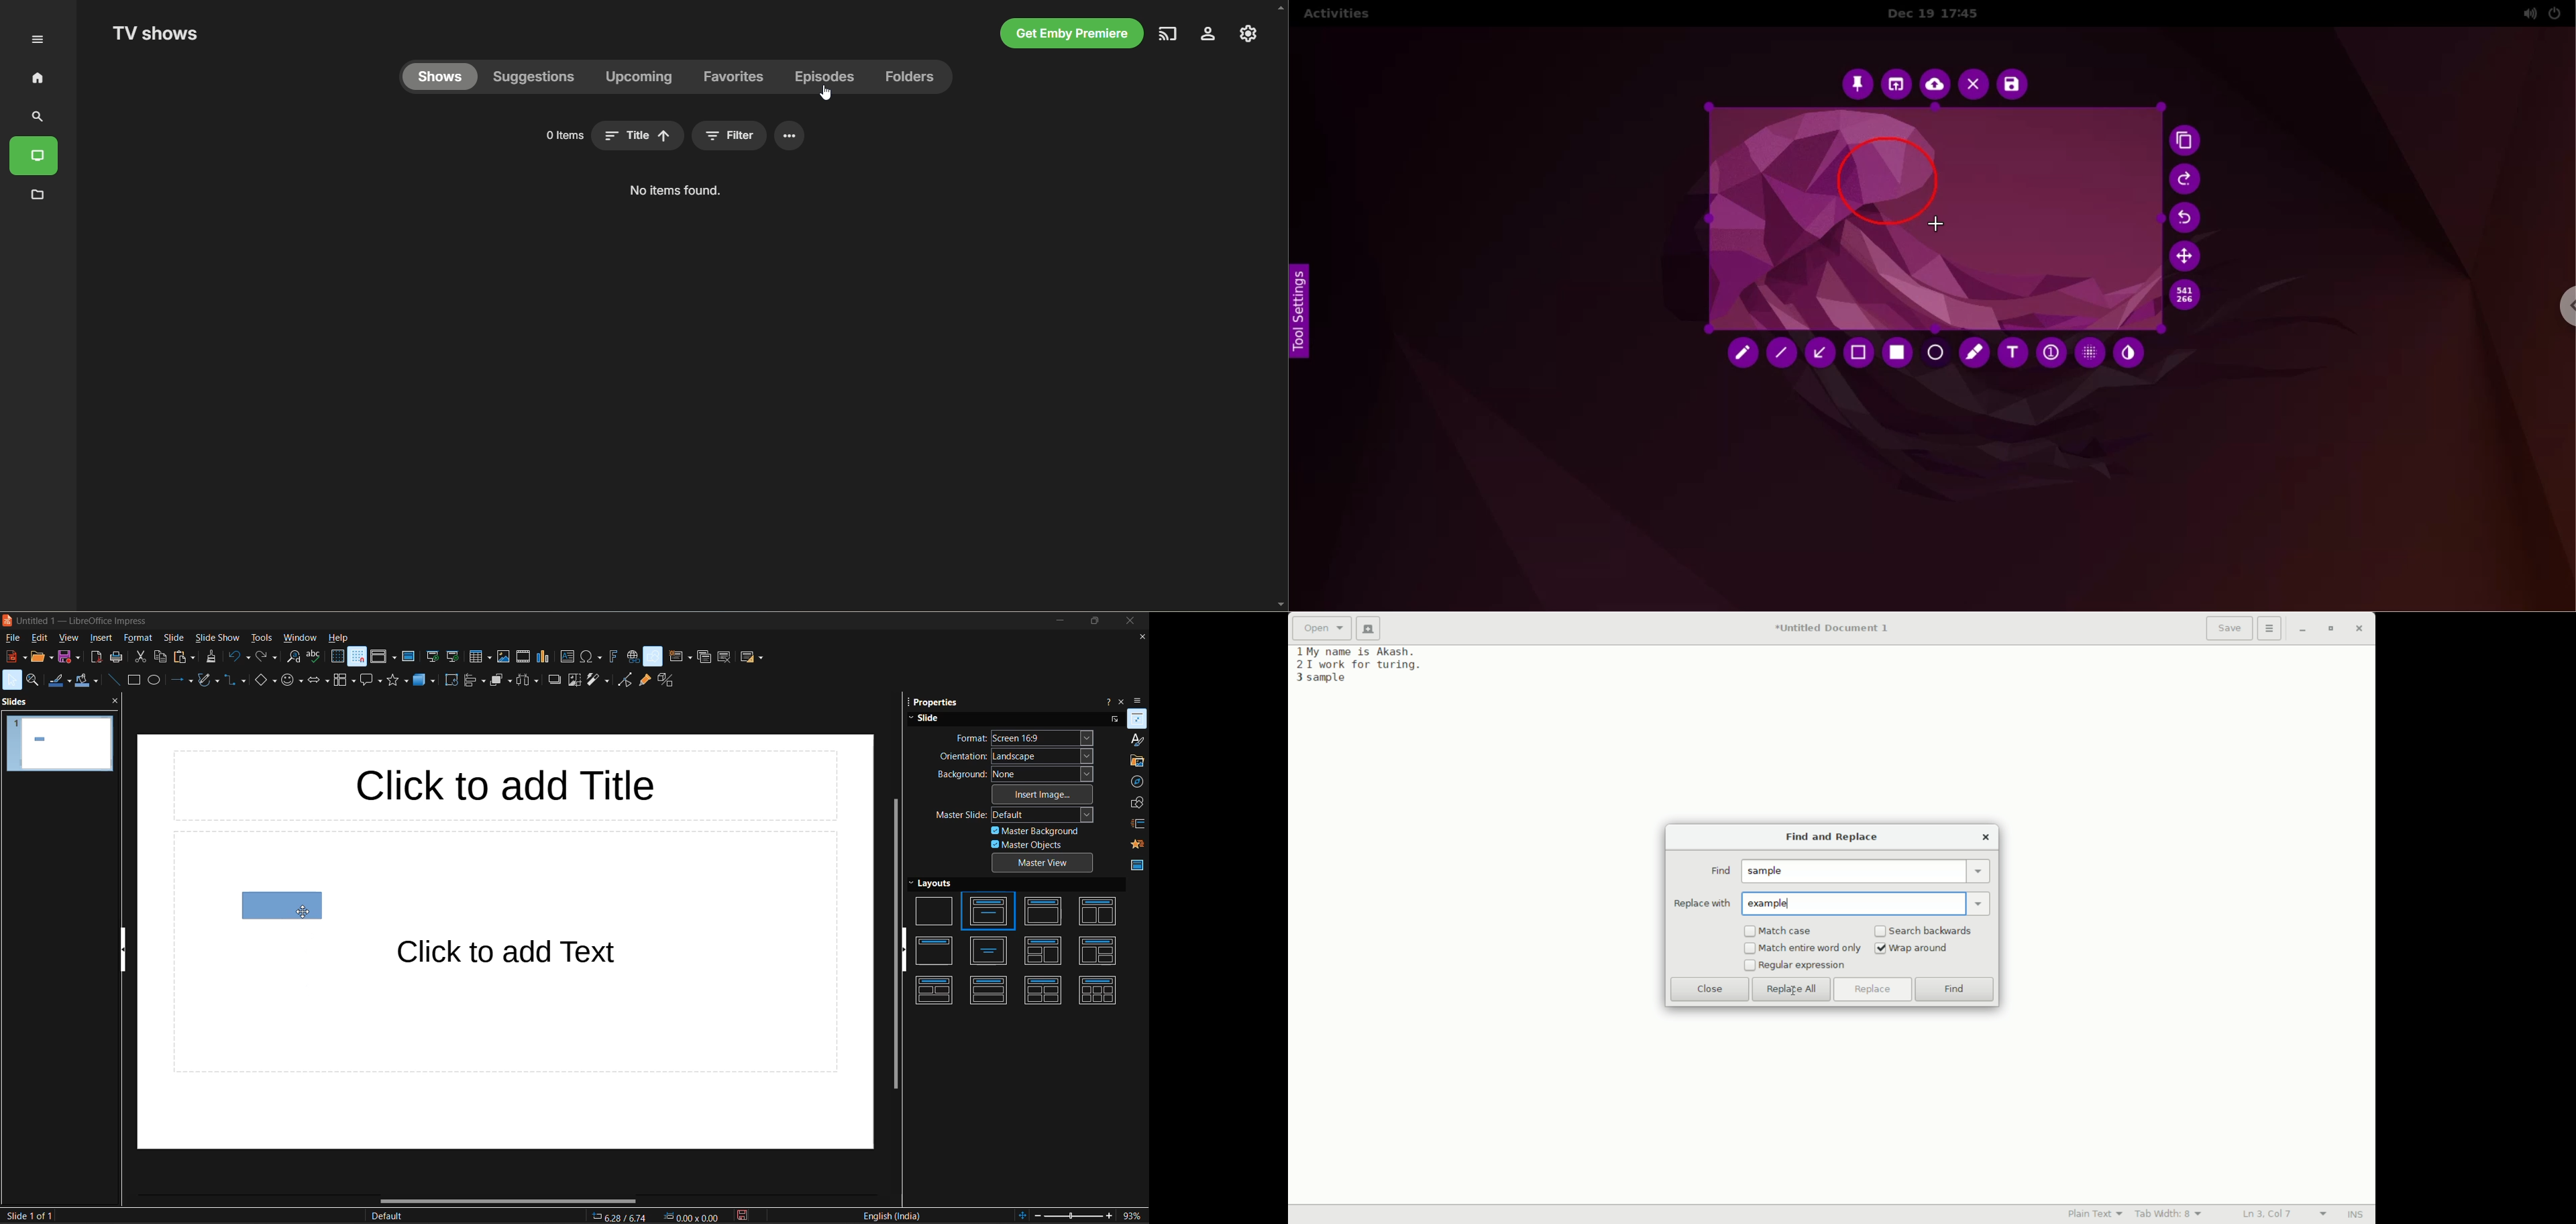 This screenshot has height=1232, width=2576. Describe the element at coordinates (659, 1217) in the screenshot. I see `6.28/6.74 0.00x0.00` at that location.